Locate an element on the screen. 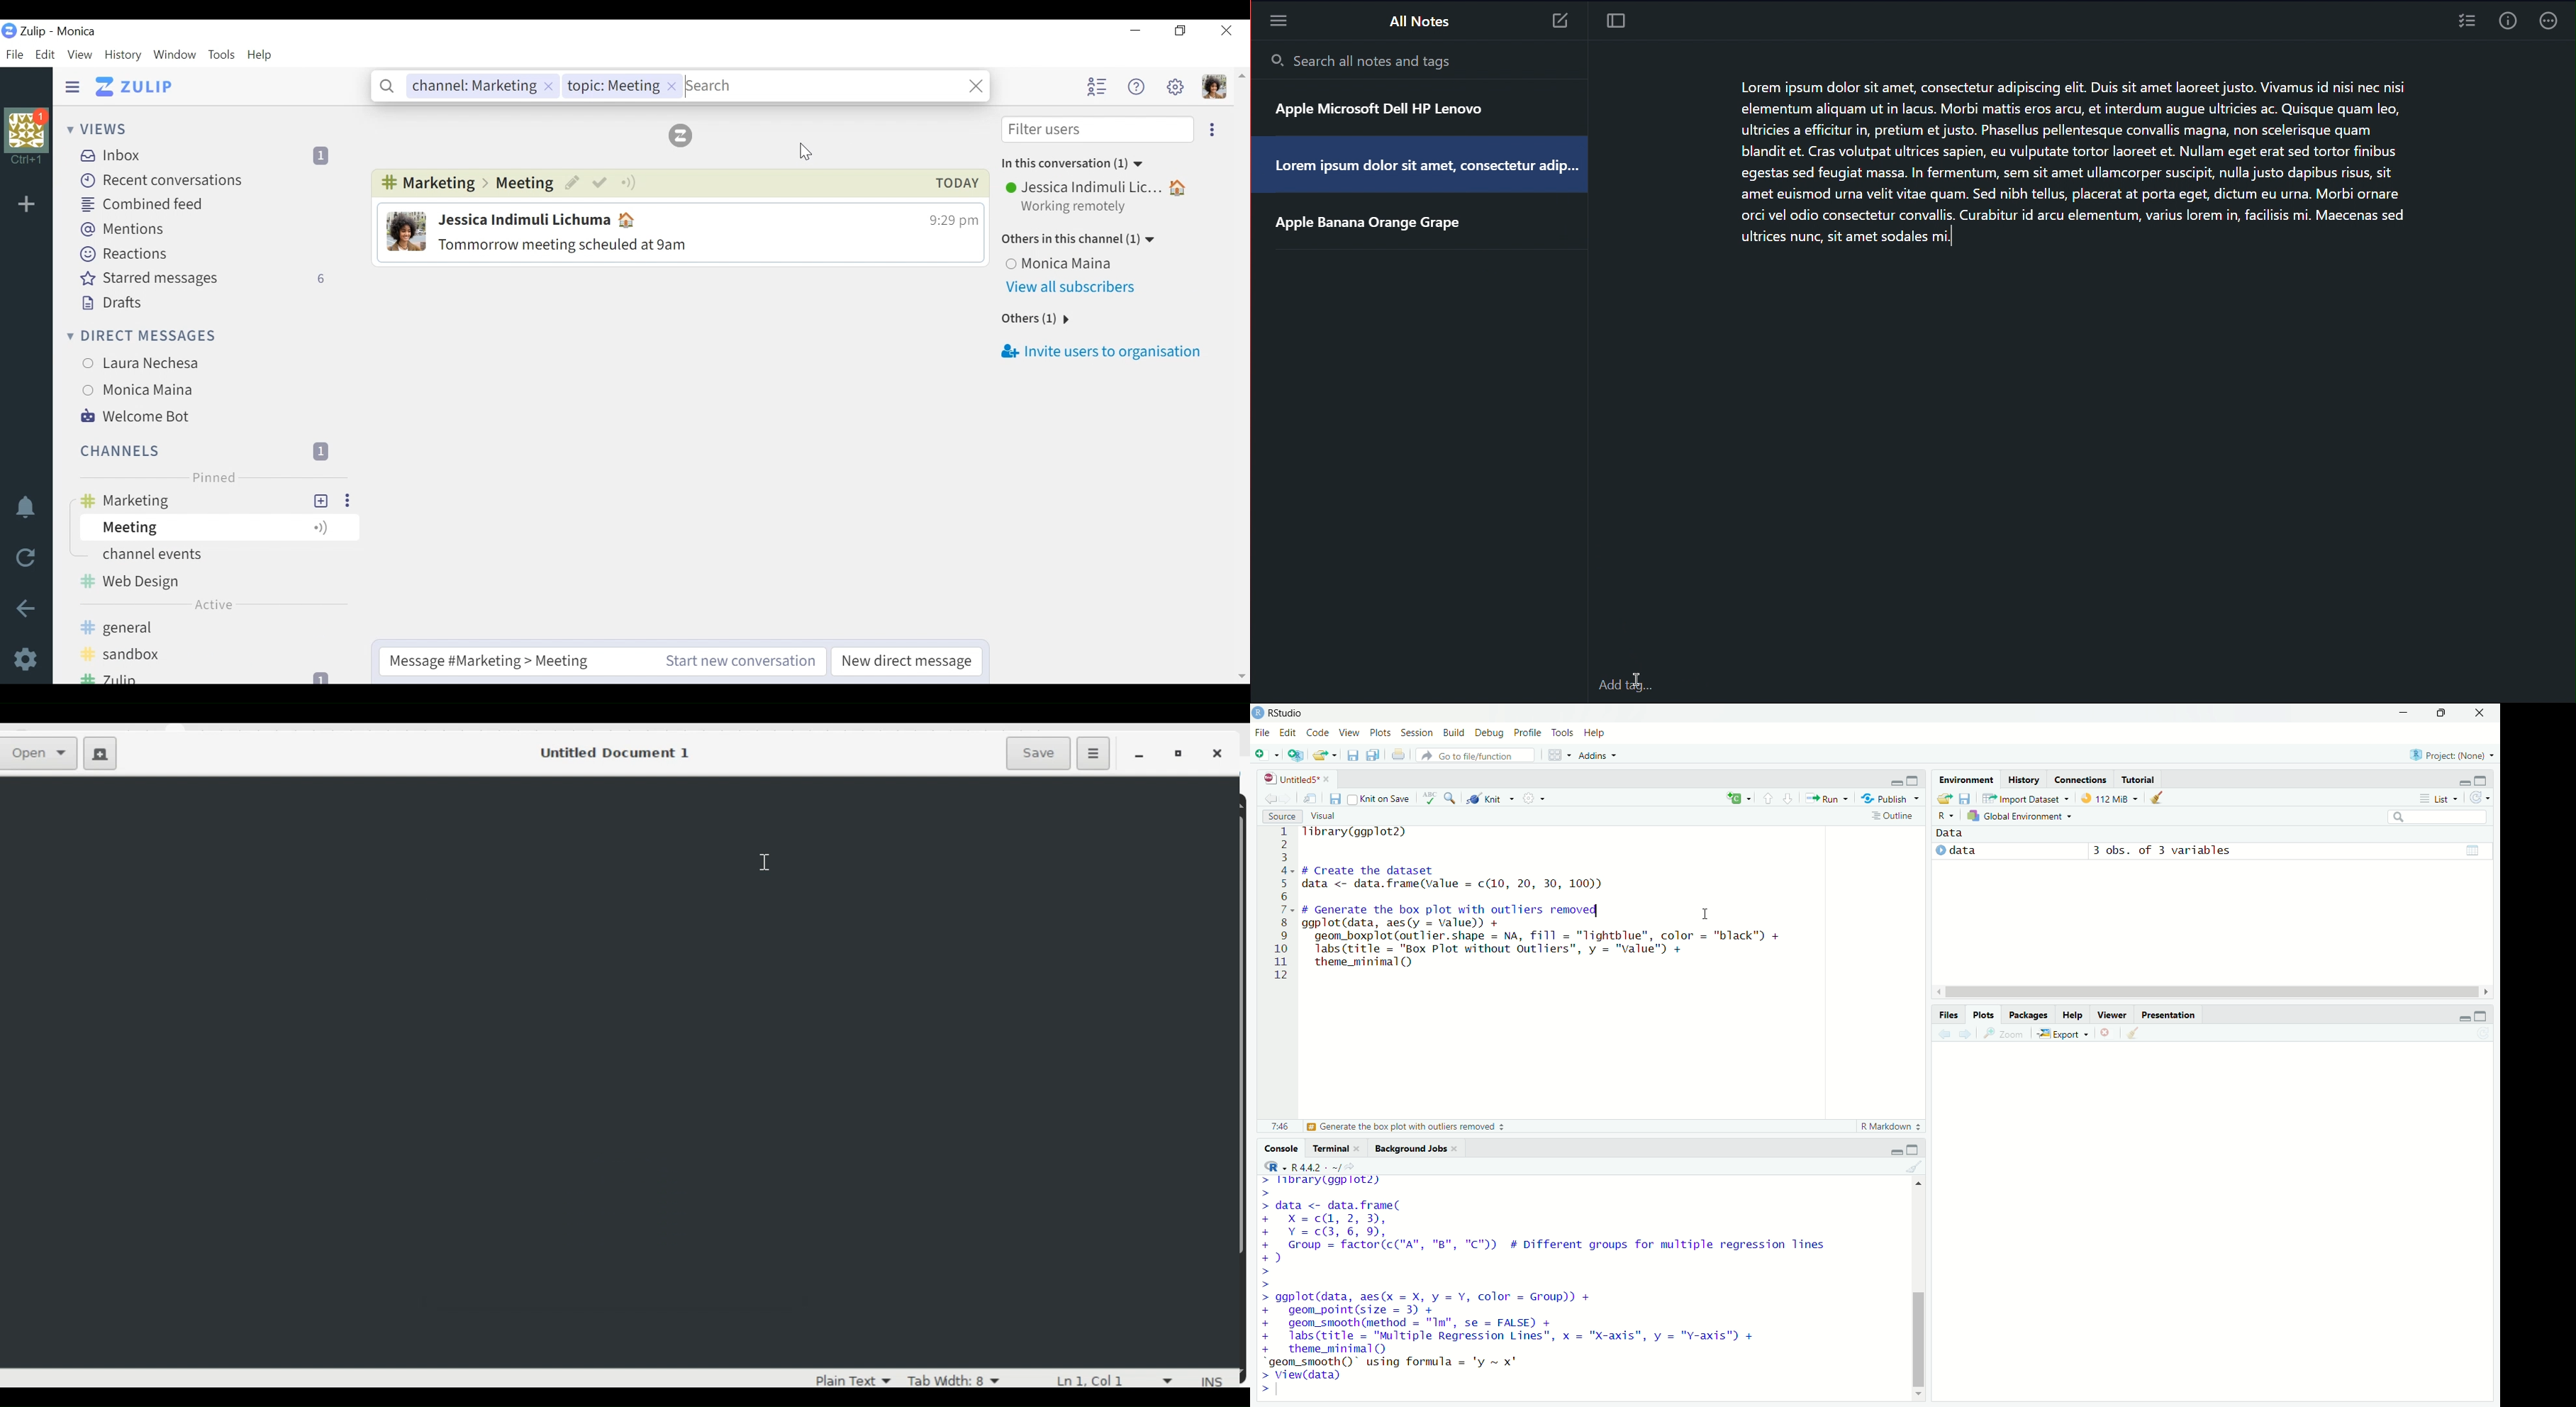 This screenshot has height=1428, width=2576. search is located at coordinates (2428, 815).